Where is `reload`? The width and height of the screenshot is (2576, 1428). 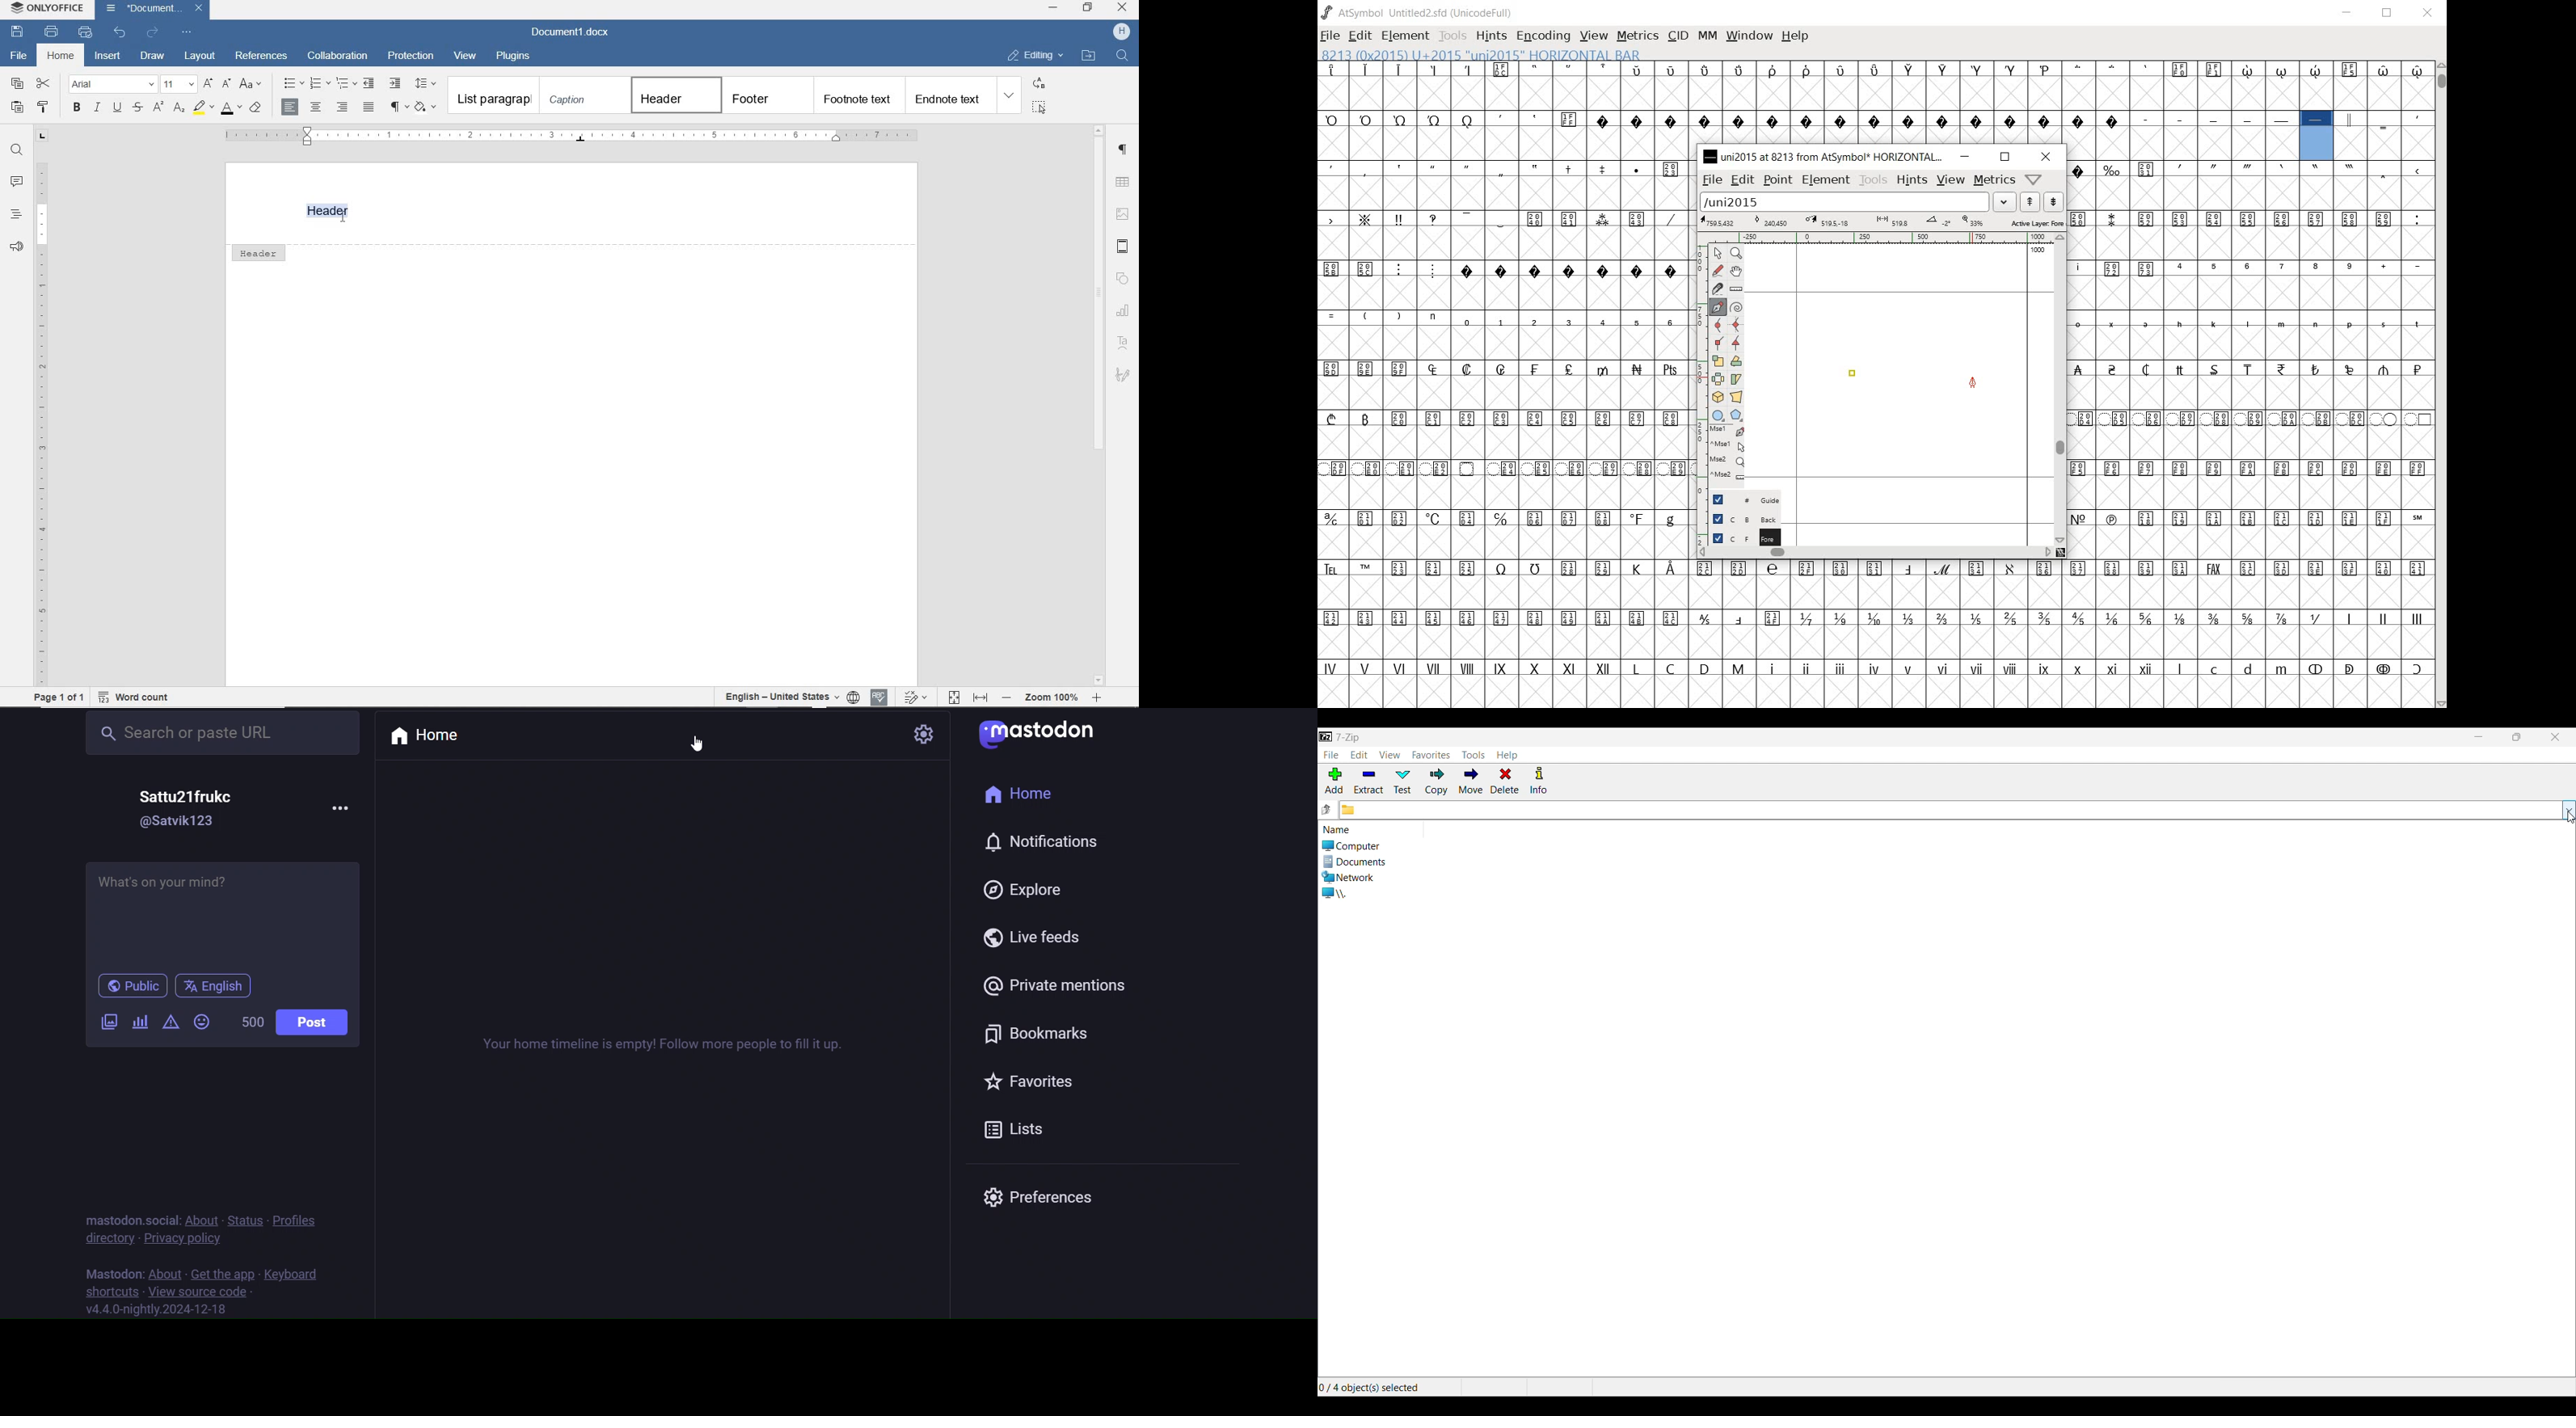 reload is located at coordinates (153, 31).